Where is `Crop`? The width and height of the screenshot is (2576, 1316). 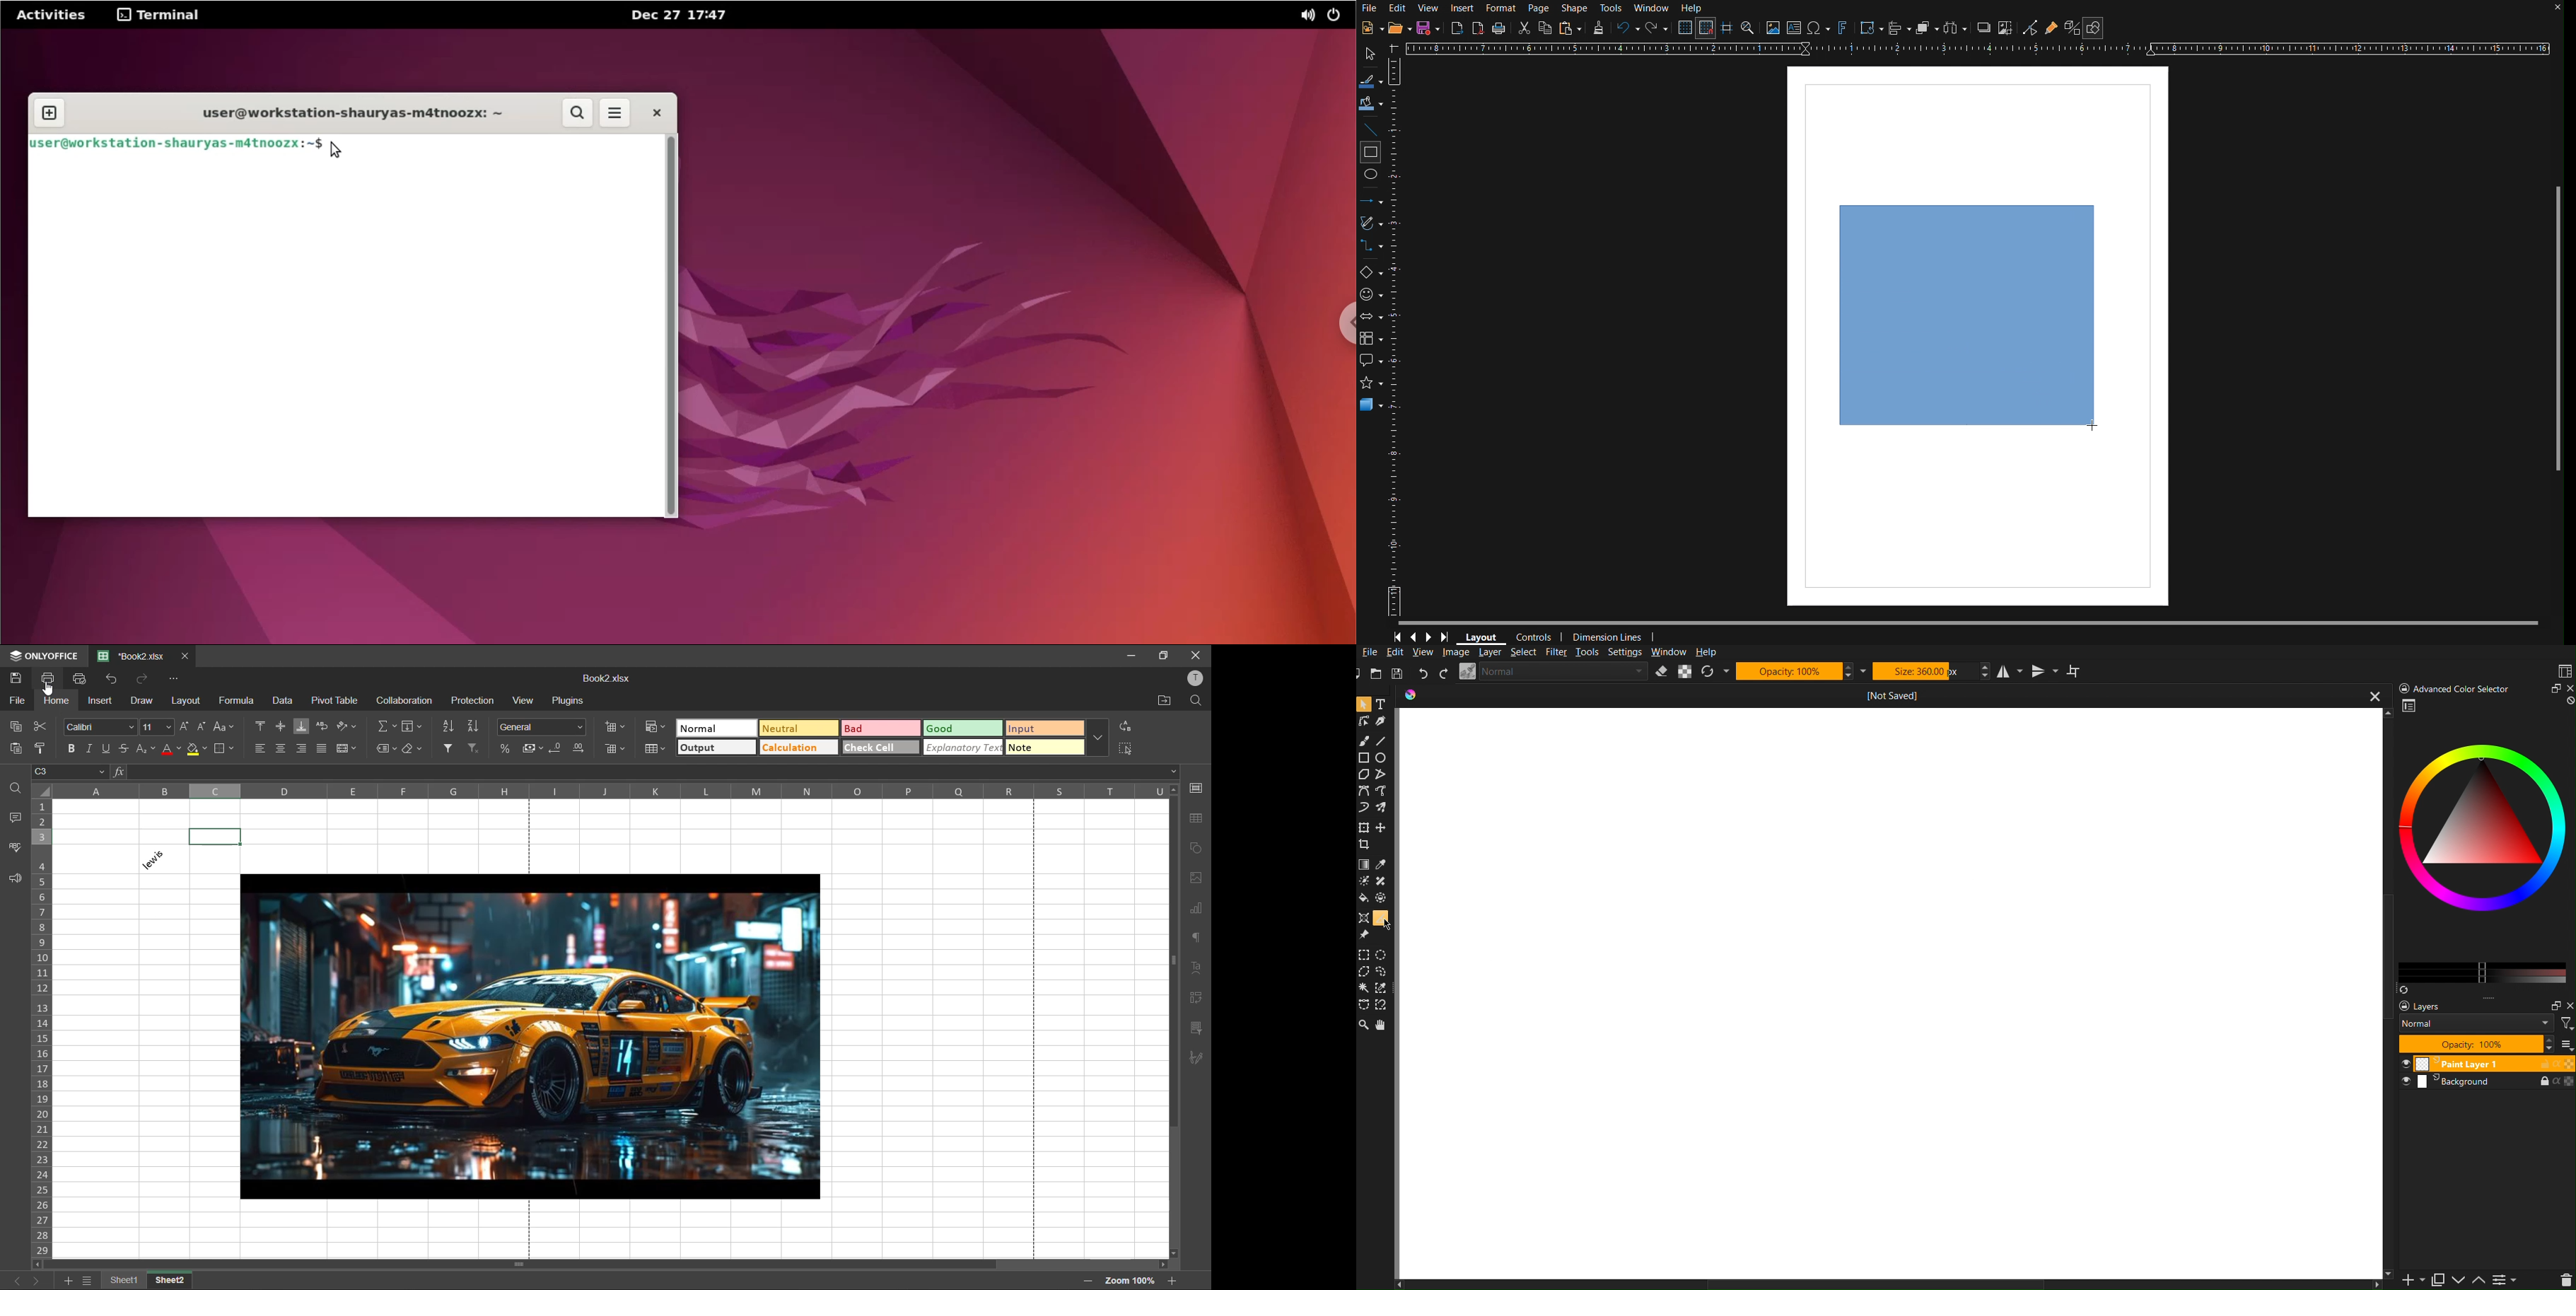 Crop is located at coordinates (1367, 844).